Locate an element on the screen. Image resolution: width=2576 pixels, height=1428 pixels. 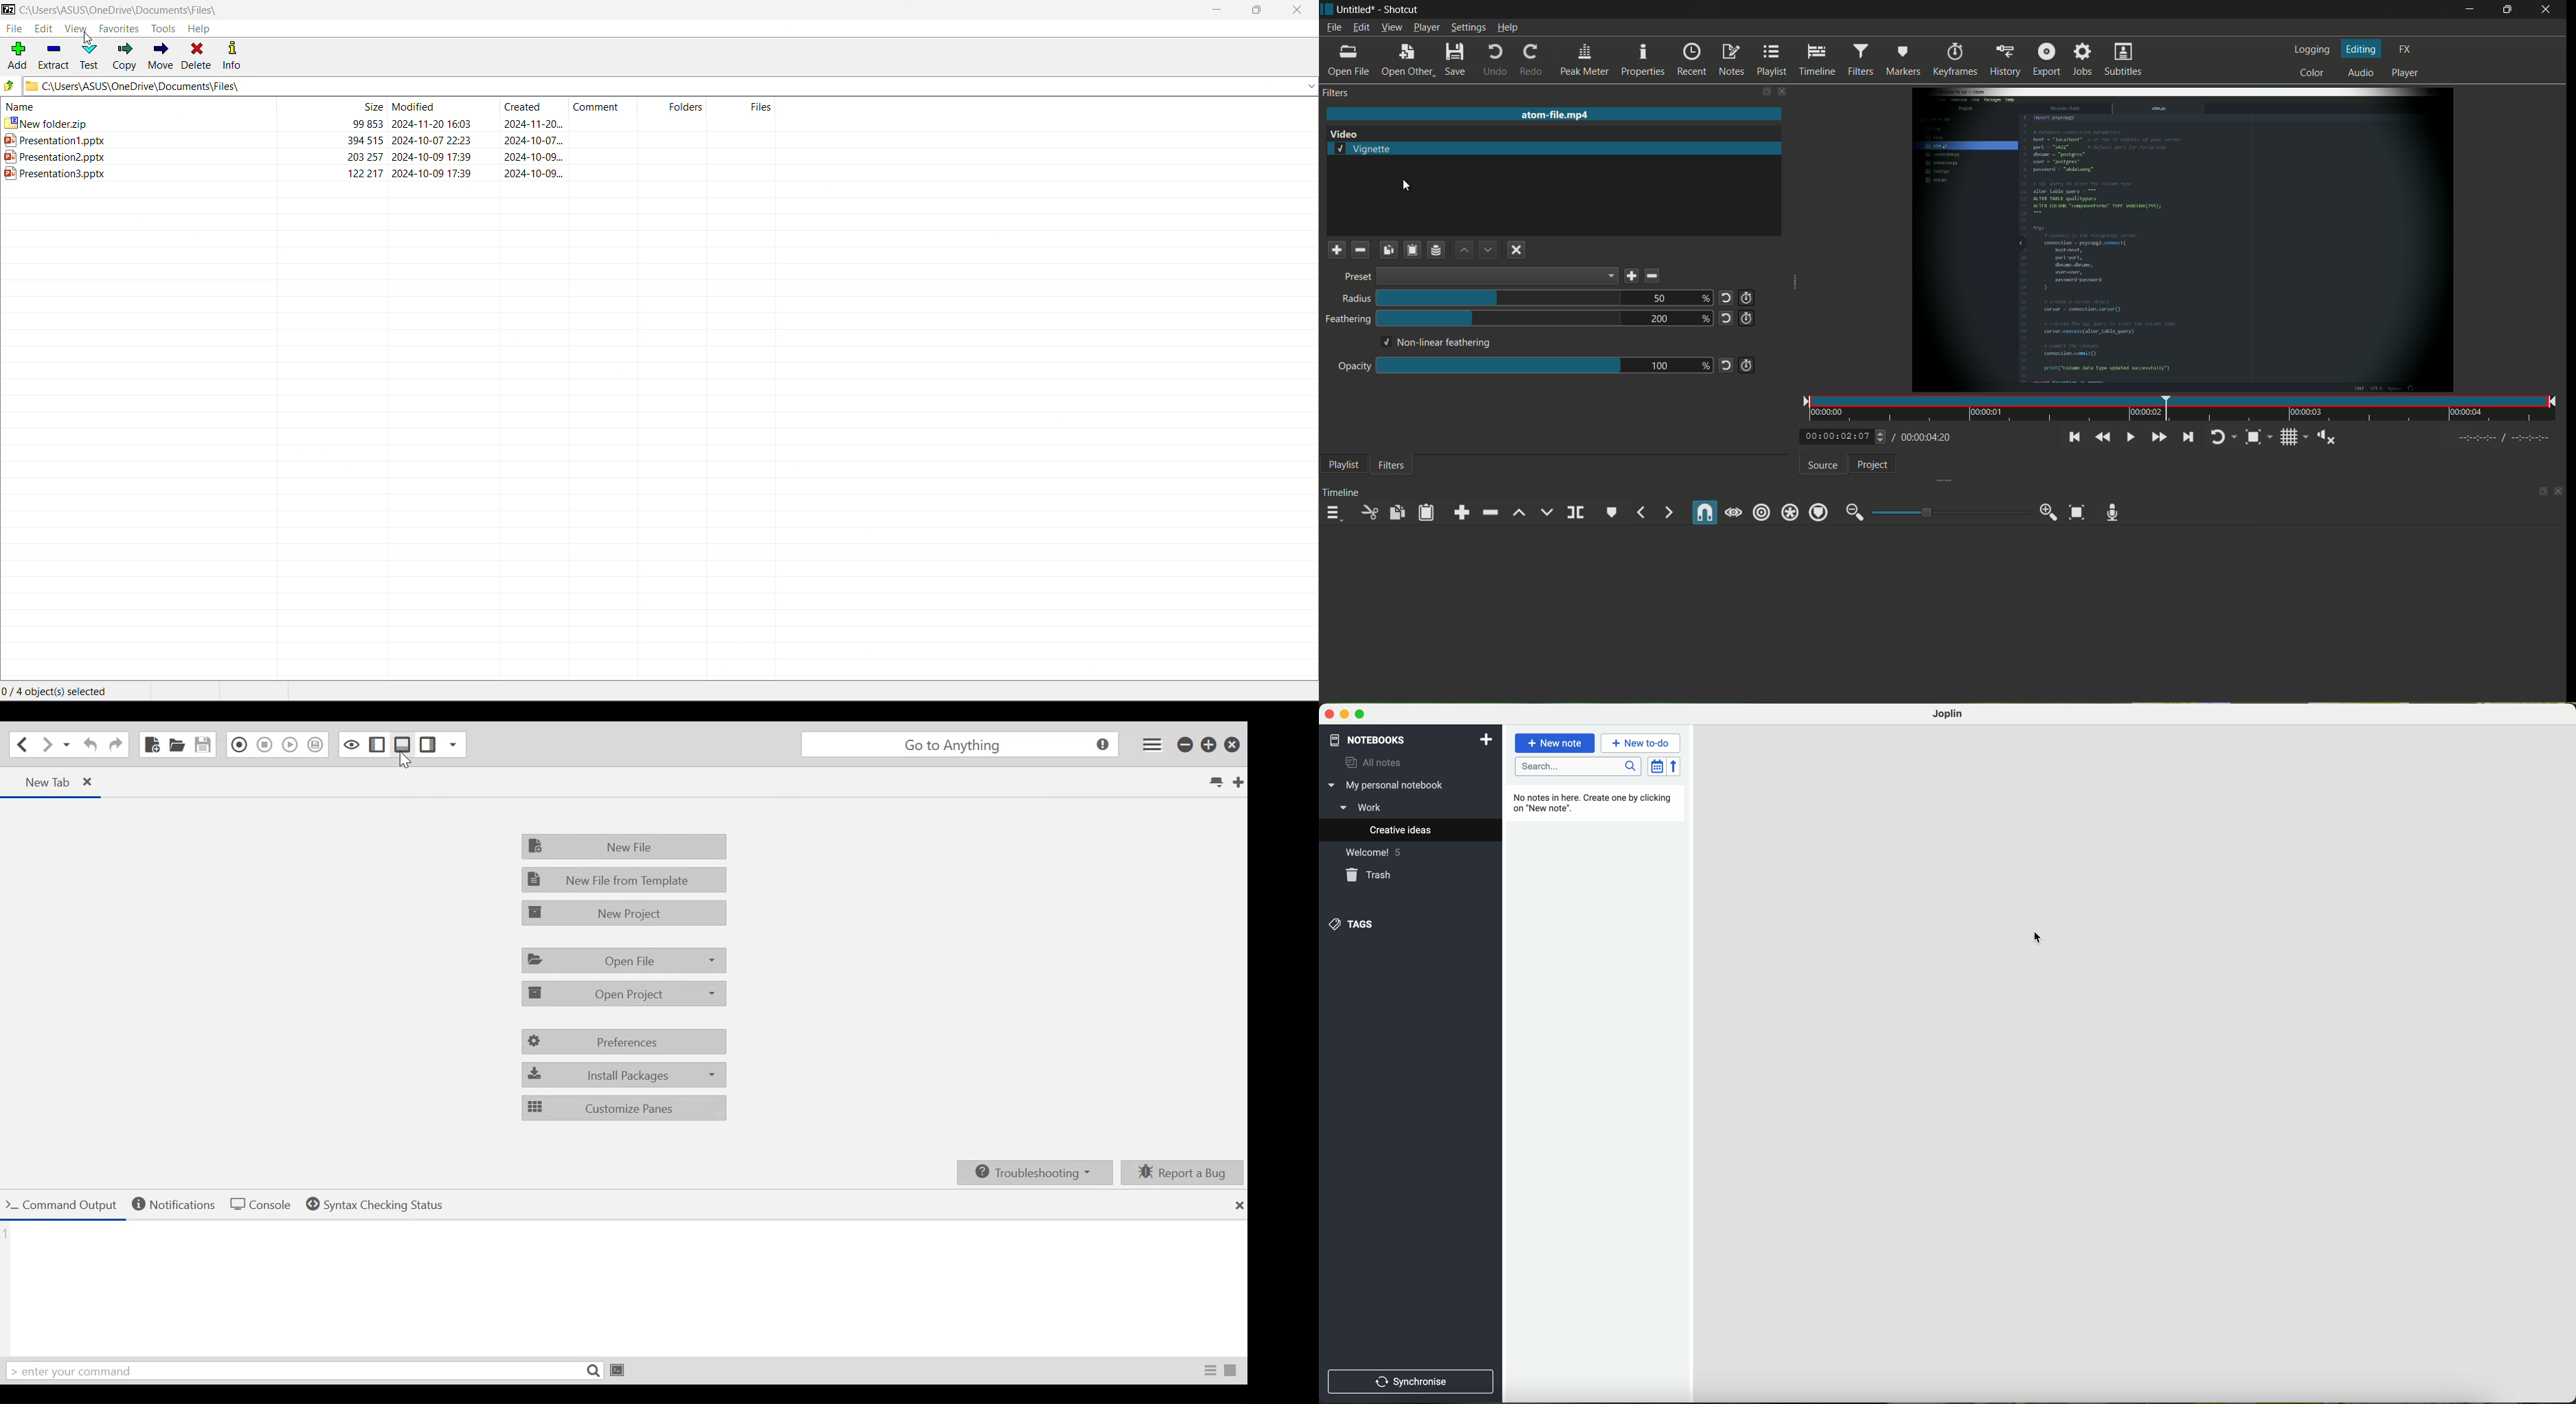
Restore is located at coordinates (1210, 745).